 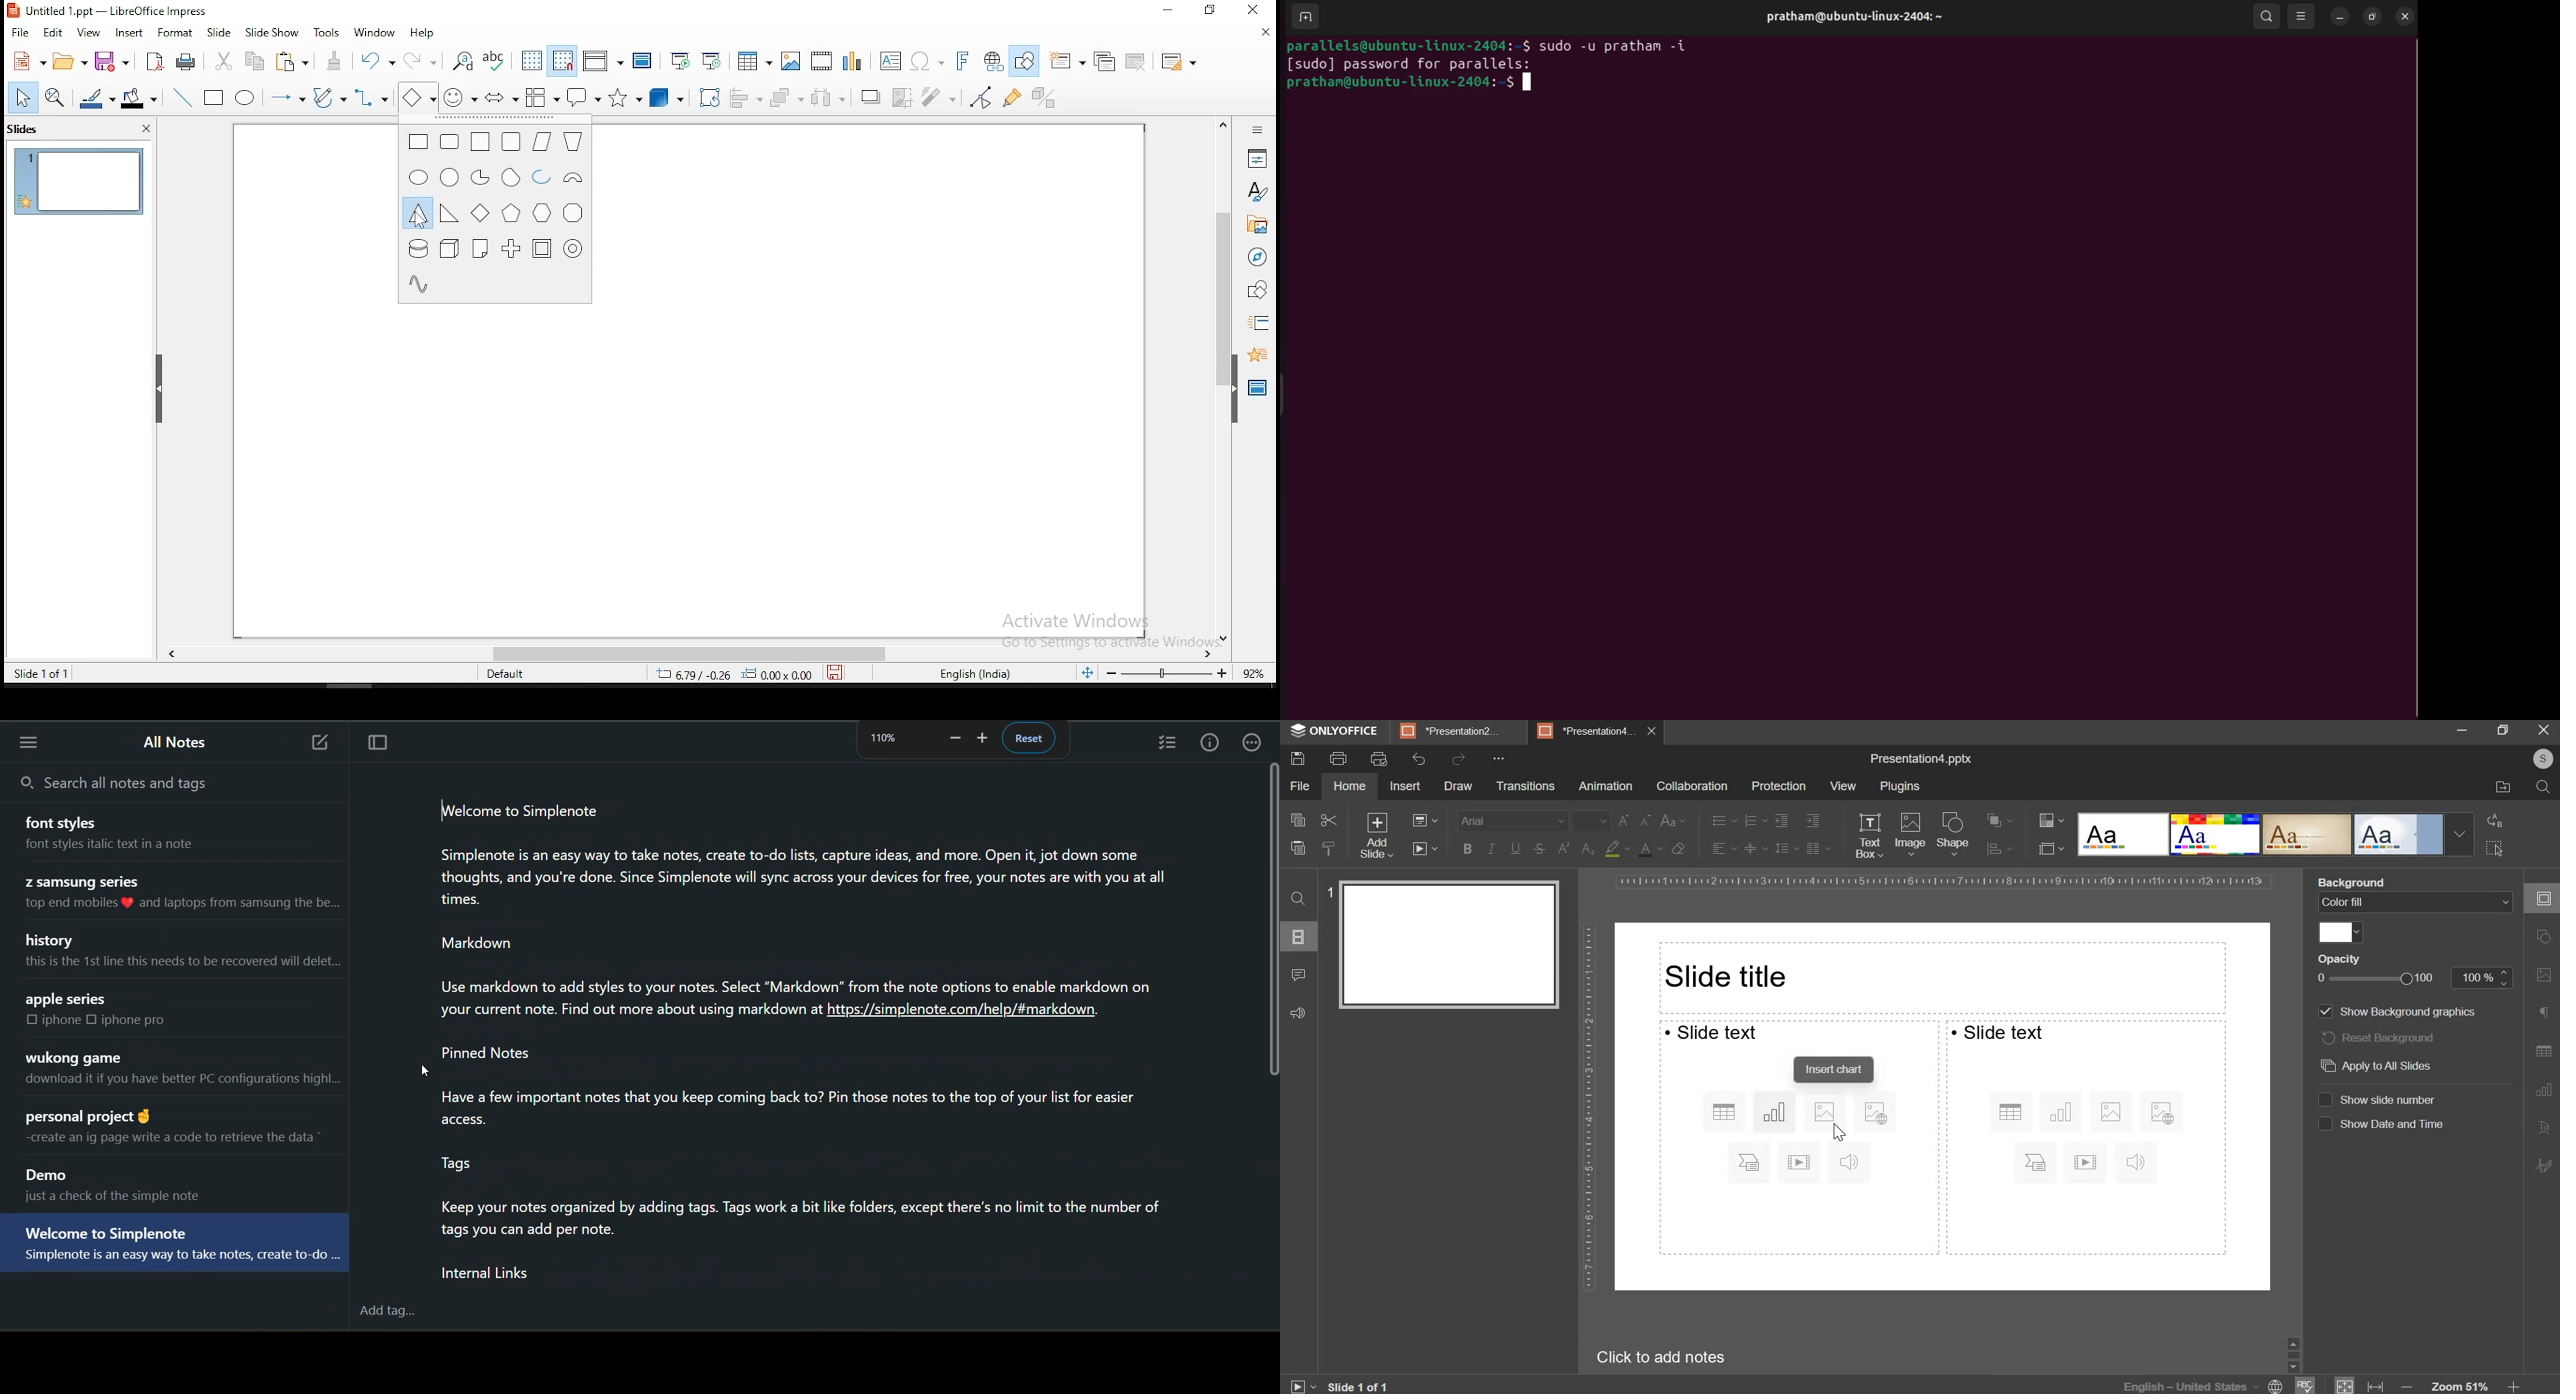 What do you see at coordinates (1258, 131) in the screenshot?
I see `sidebar settings` at bounding box center [1258, 131].